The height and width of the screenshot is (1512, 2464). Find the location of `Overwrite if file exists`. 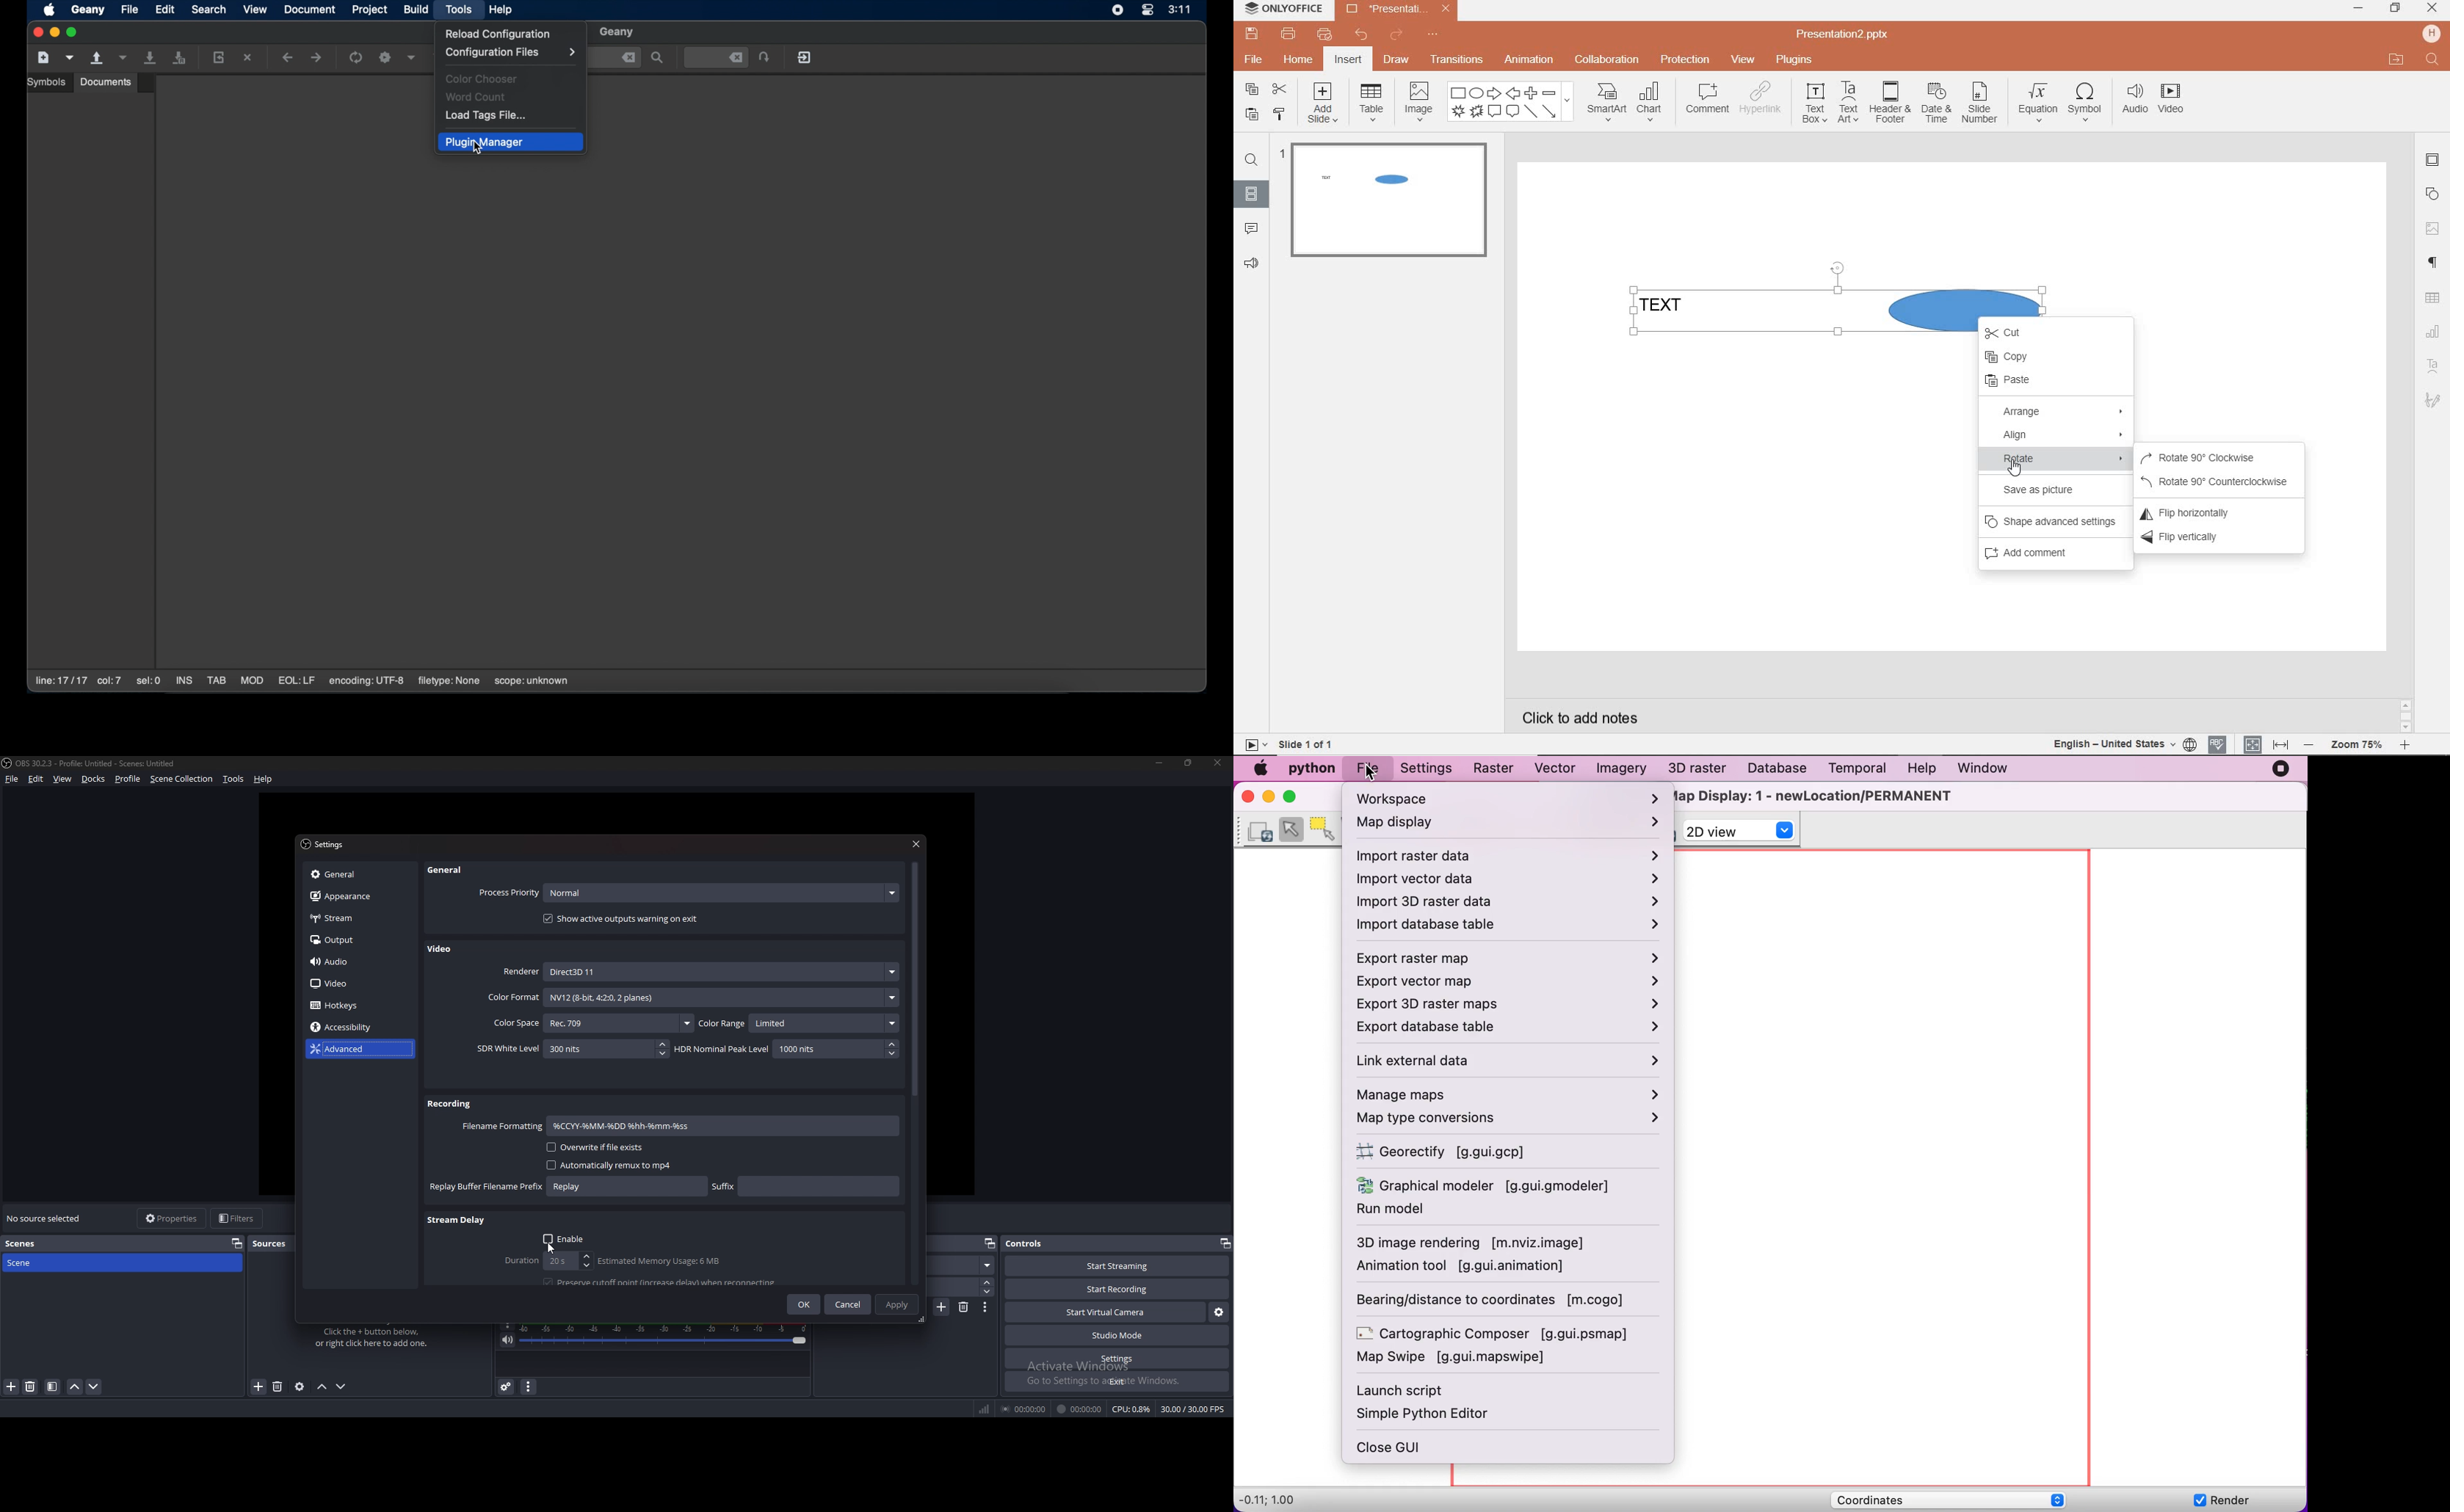

Overwrite if file exists is located at coordinates (594, 1148).